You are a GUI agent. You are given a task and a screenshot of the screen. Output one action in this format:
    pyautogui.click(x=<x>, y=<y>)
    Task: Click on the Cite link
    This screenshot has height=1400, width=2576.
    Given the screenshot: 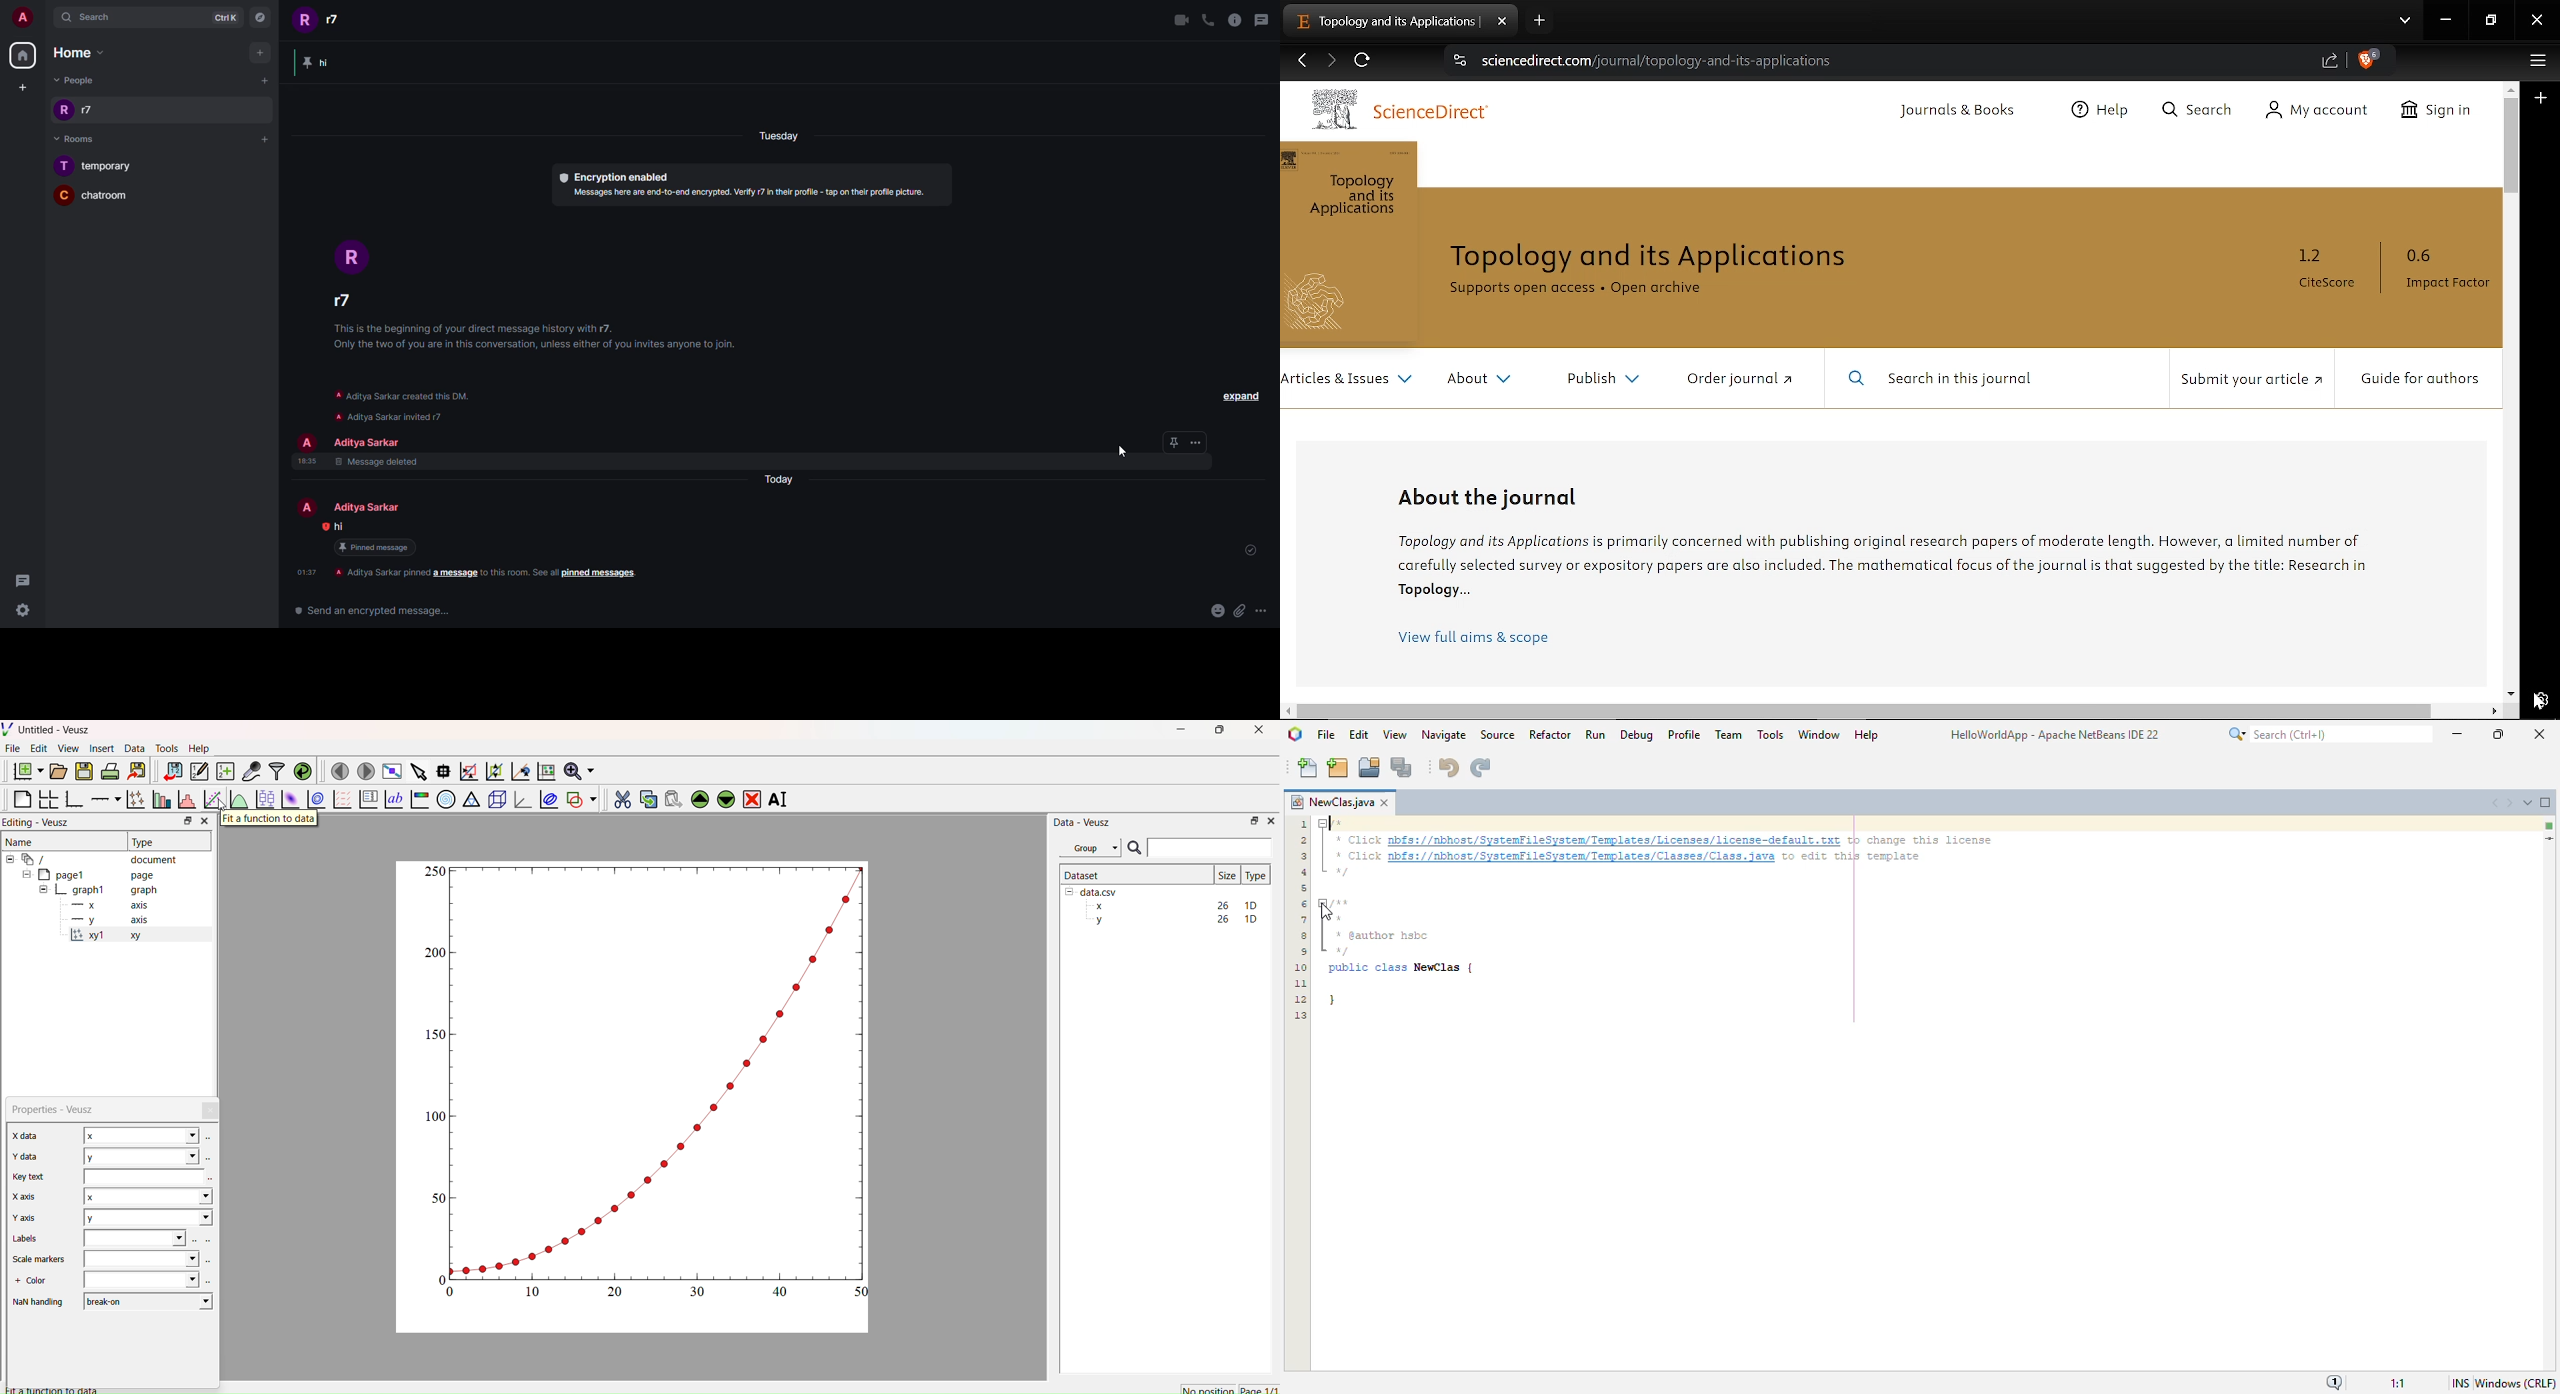 What is the action you would take?
    pyautogui.click(x=1892, y=61)
    